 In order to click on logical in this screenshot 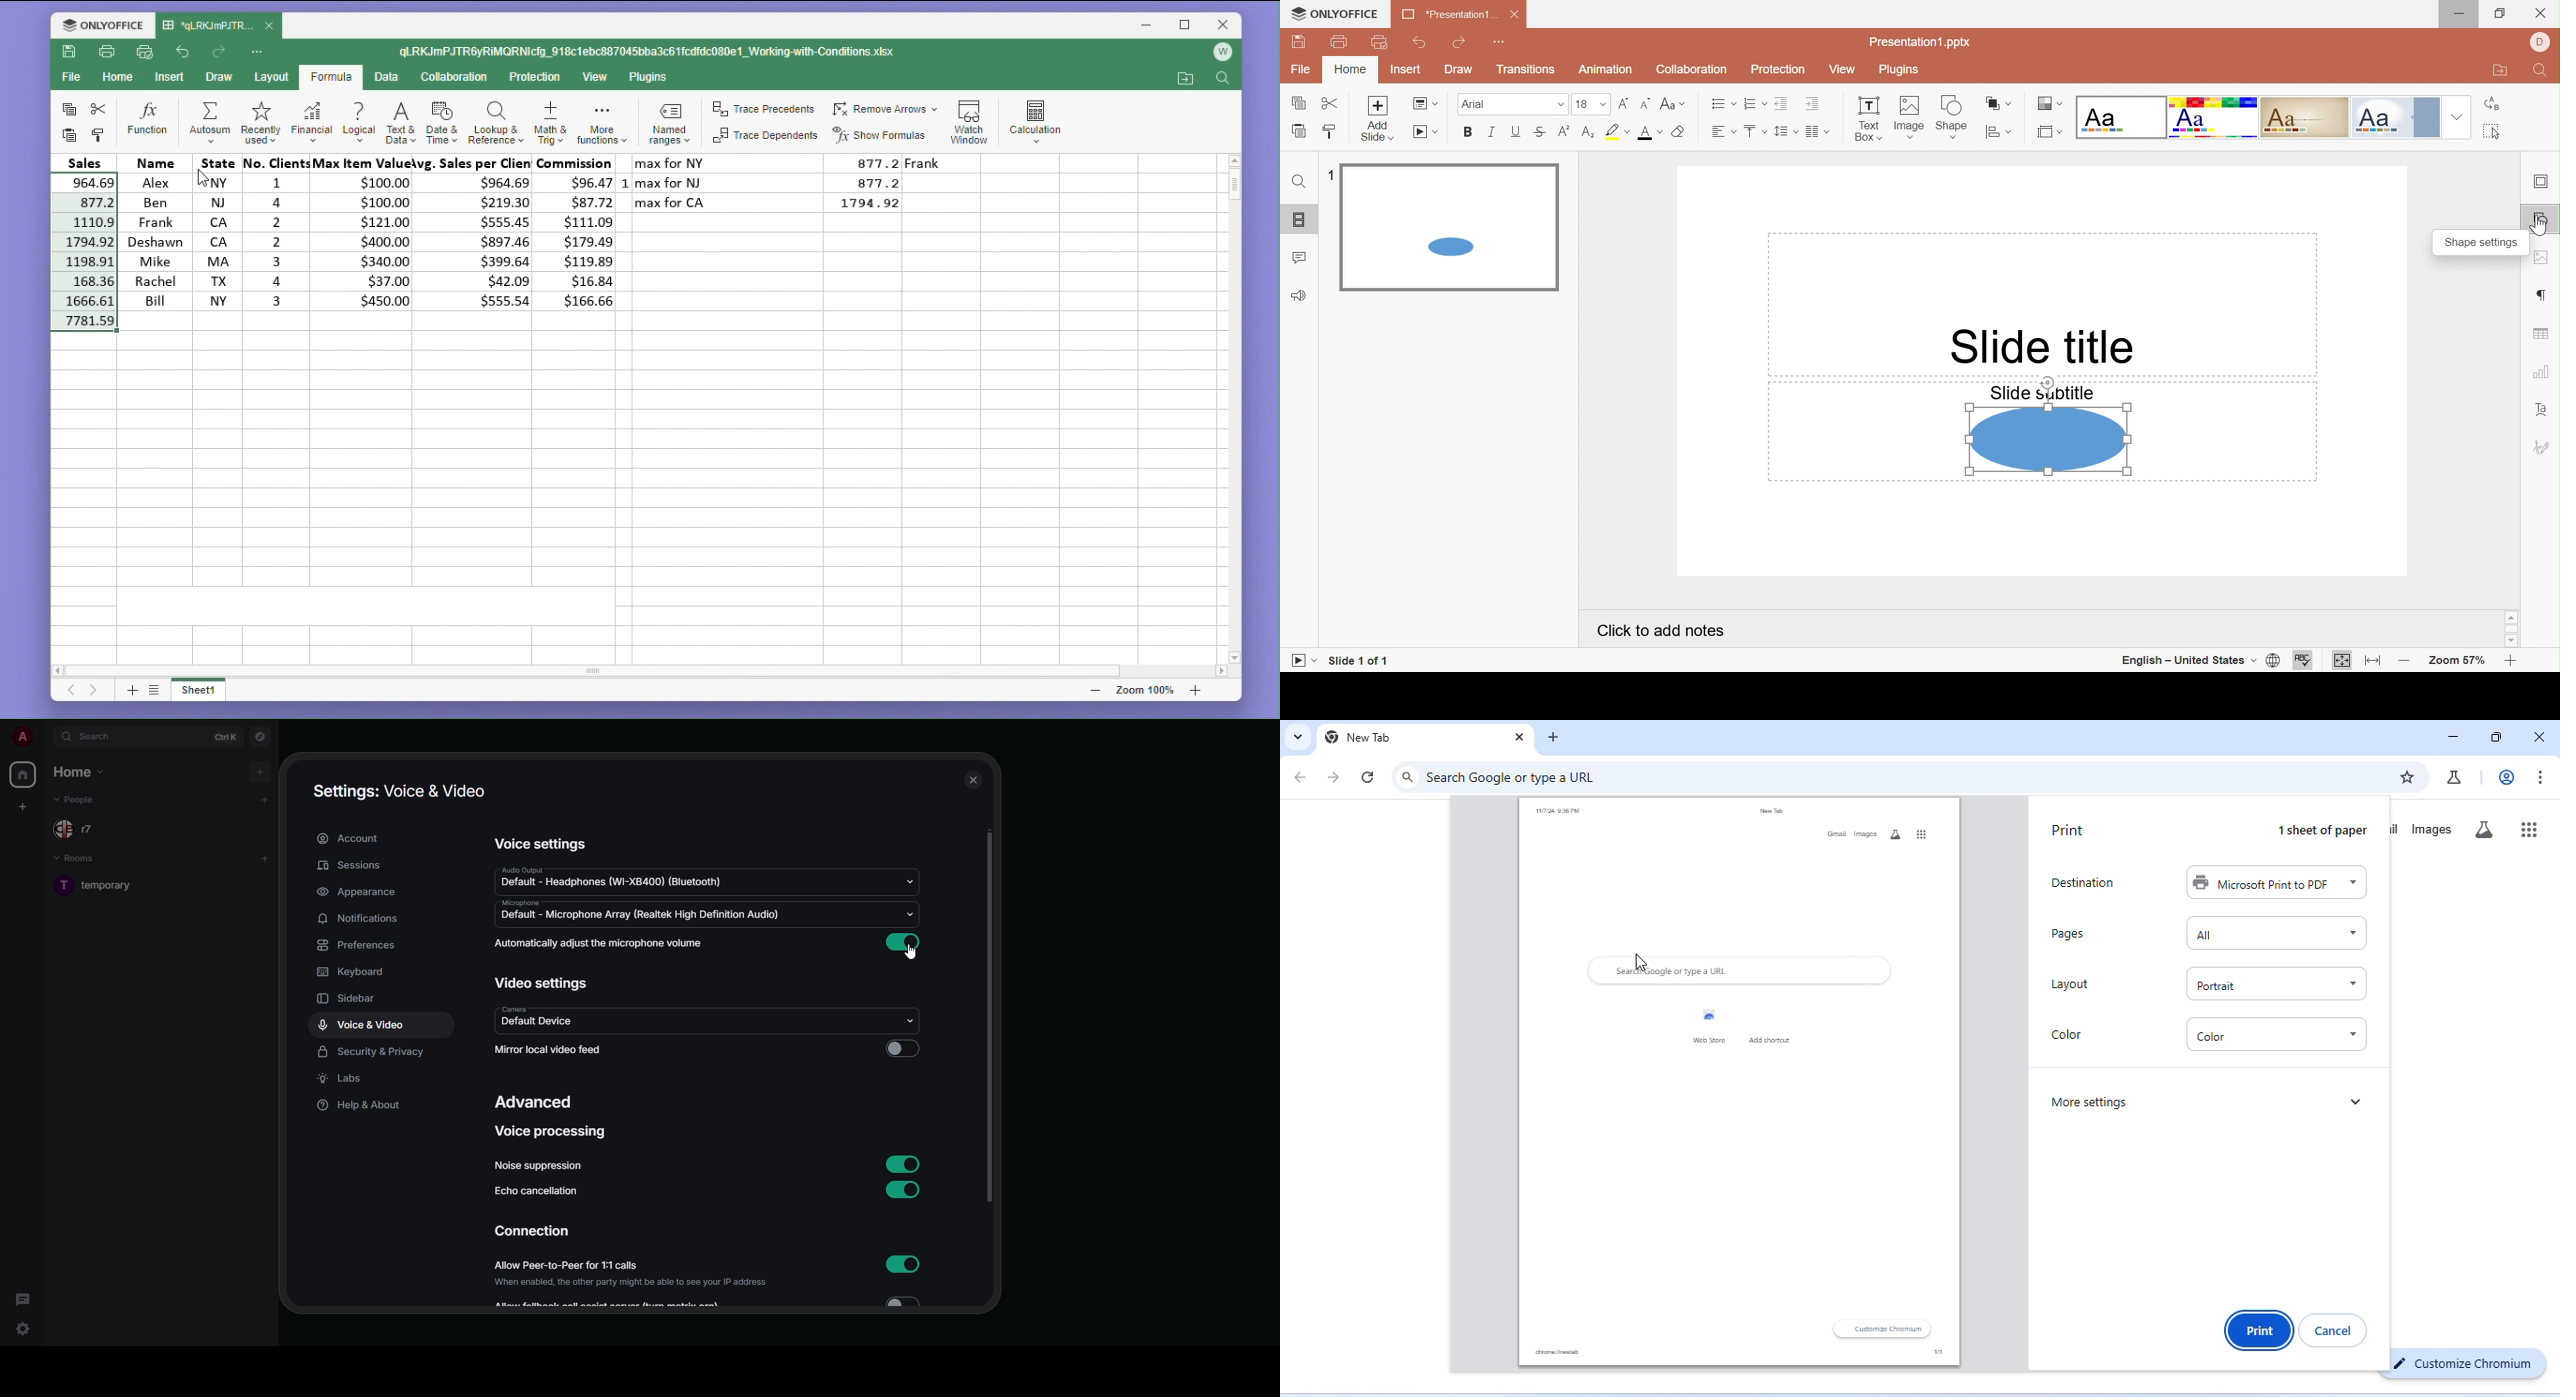, I will do `click(358, 124)`.